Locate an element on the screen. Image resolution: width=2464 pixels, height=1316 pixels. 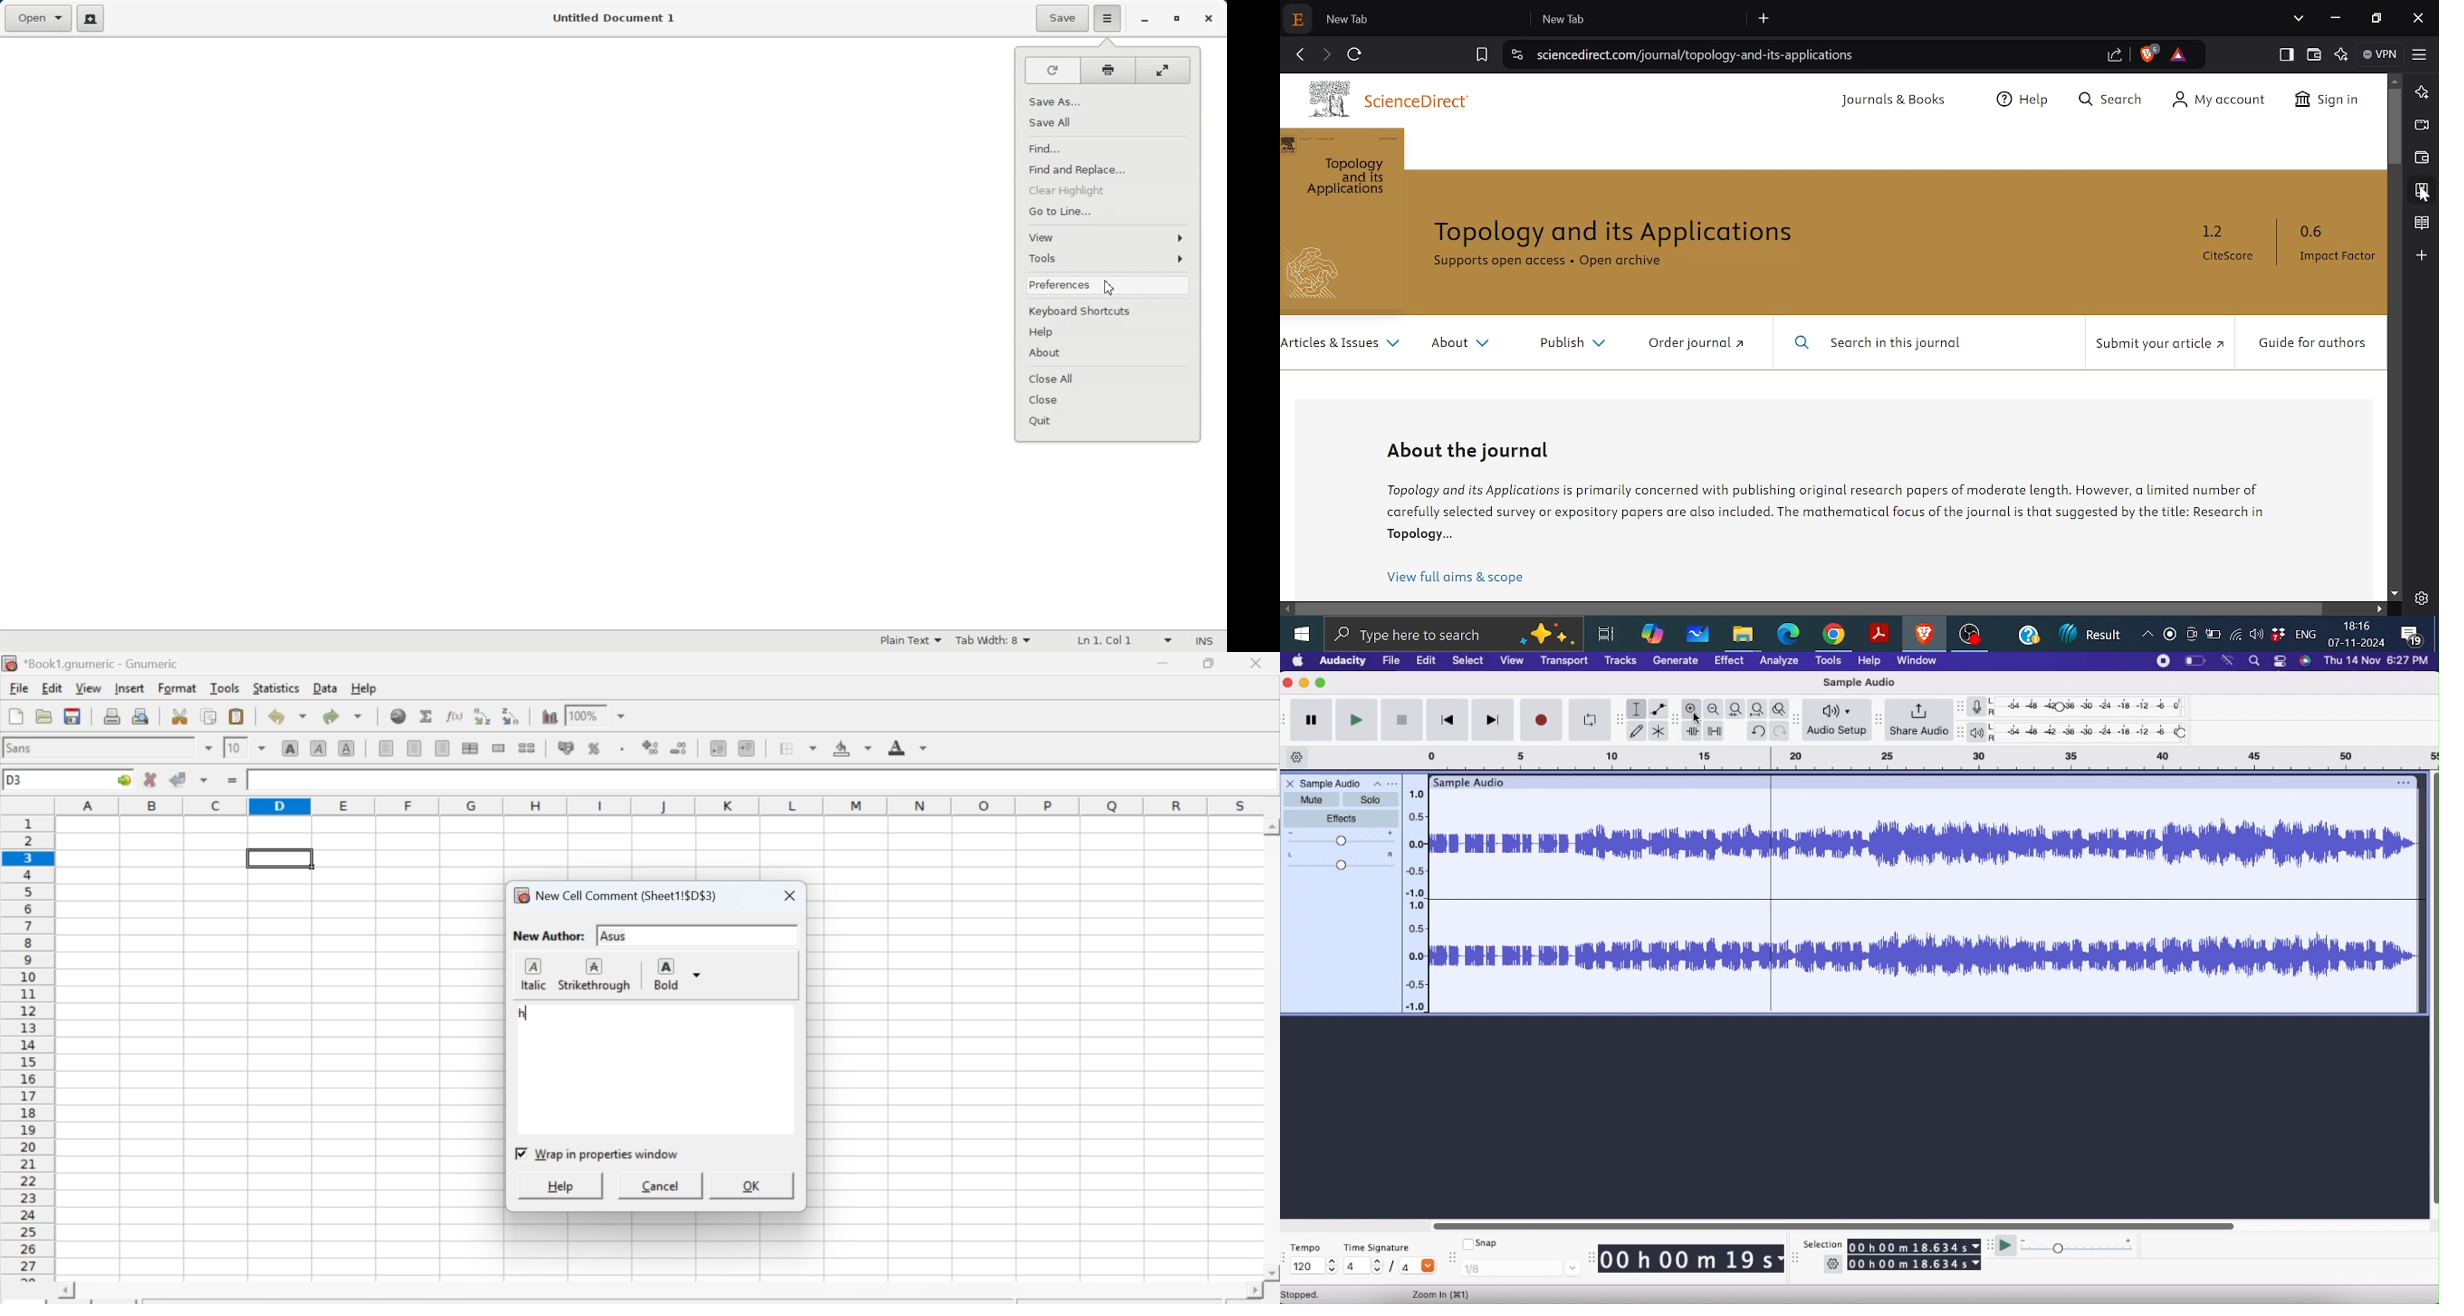
Redo is located at coordinates (1781, 731).